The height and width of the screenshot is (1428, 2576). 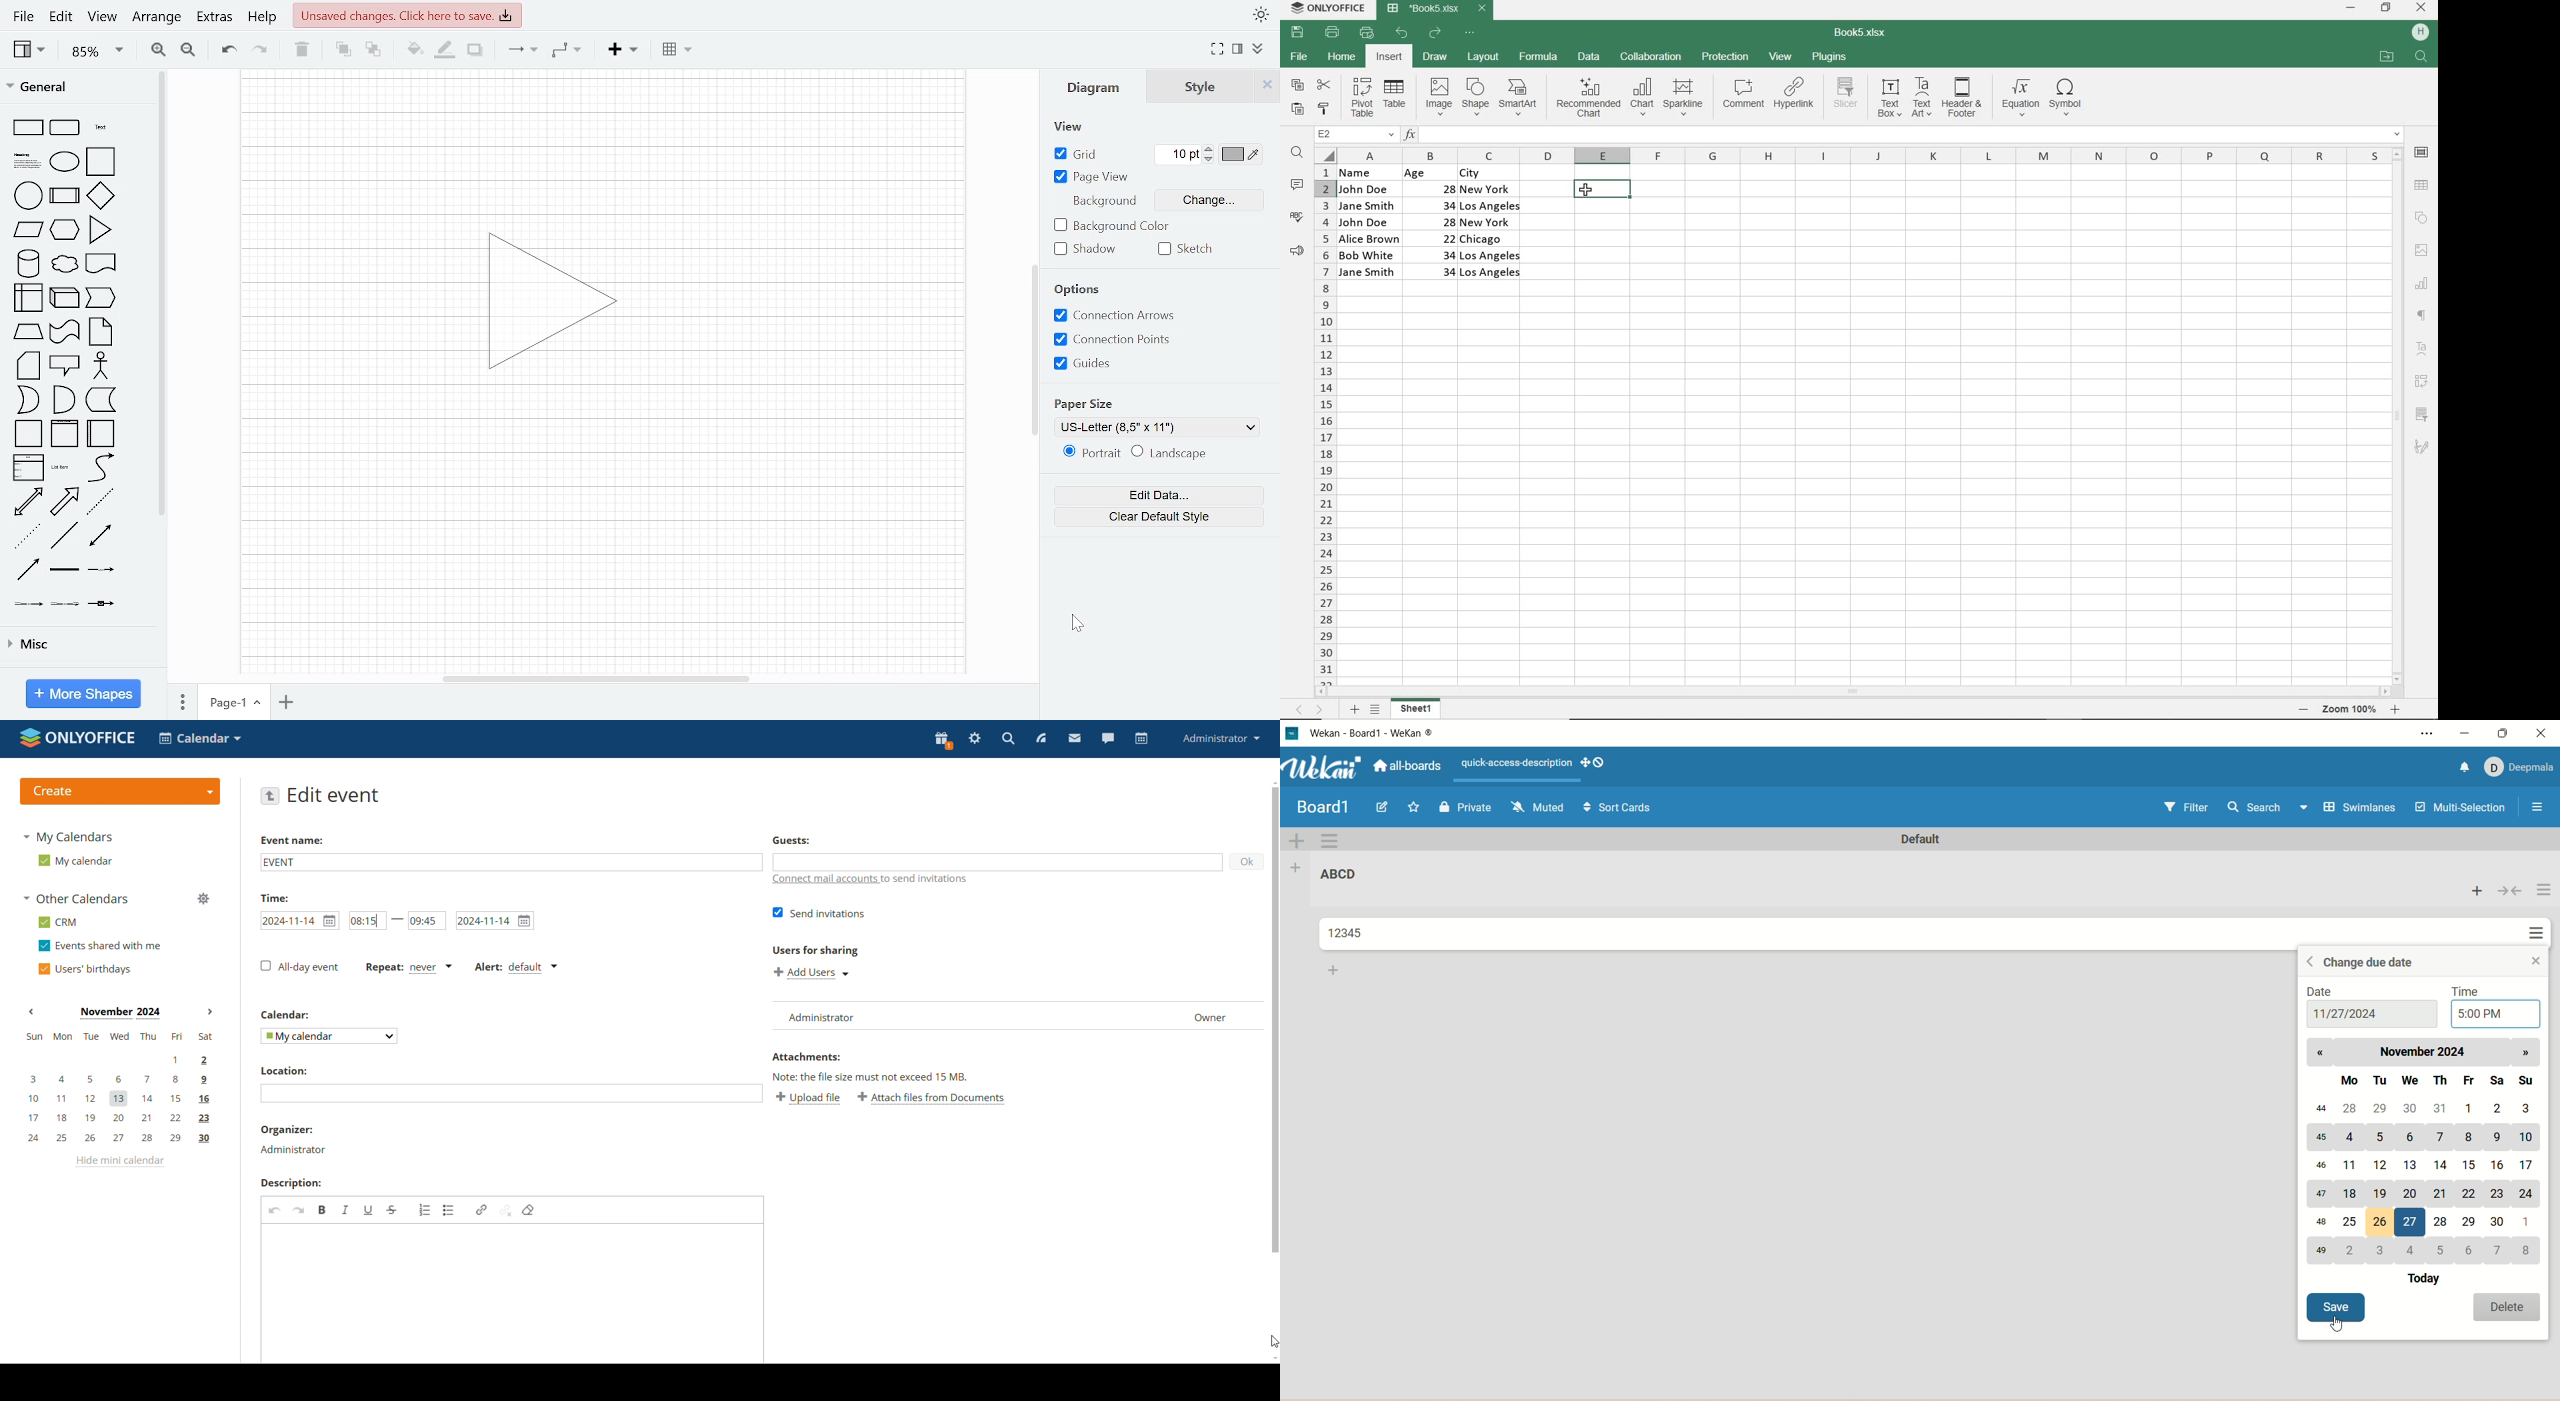 I want to click on Alice Brown, so click(x=1369, y=239).